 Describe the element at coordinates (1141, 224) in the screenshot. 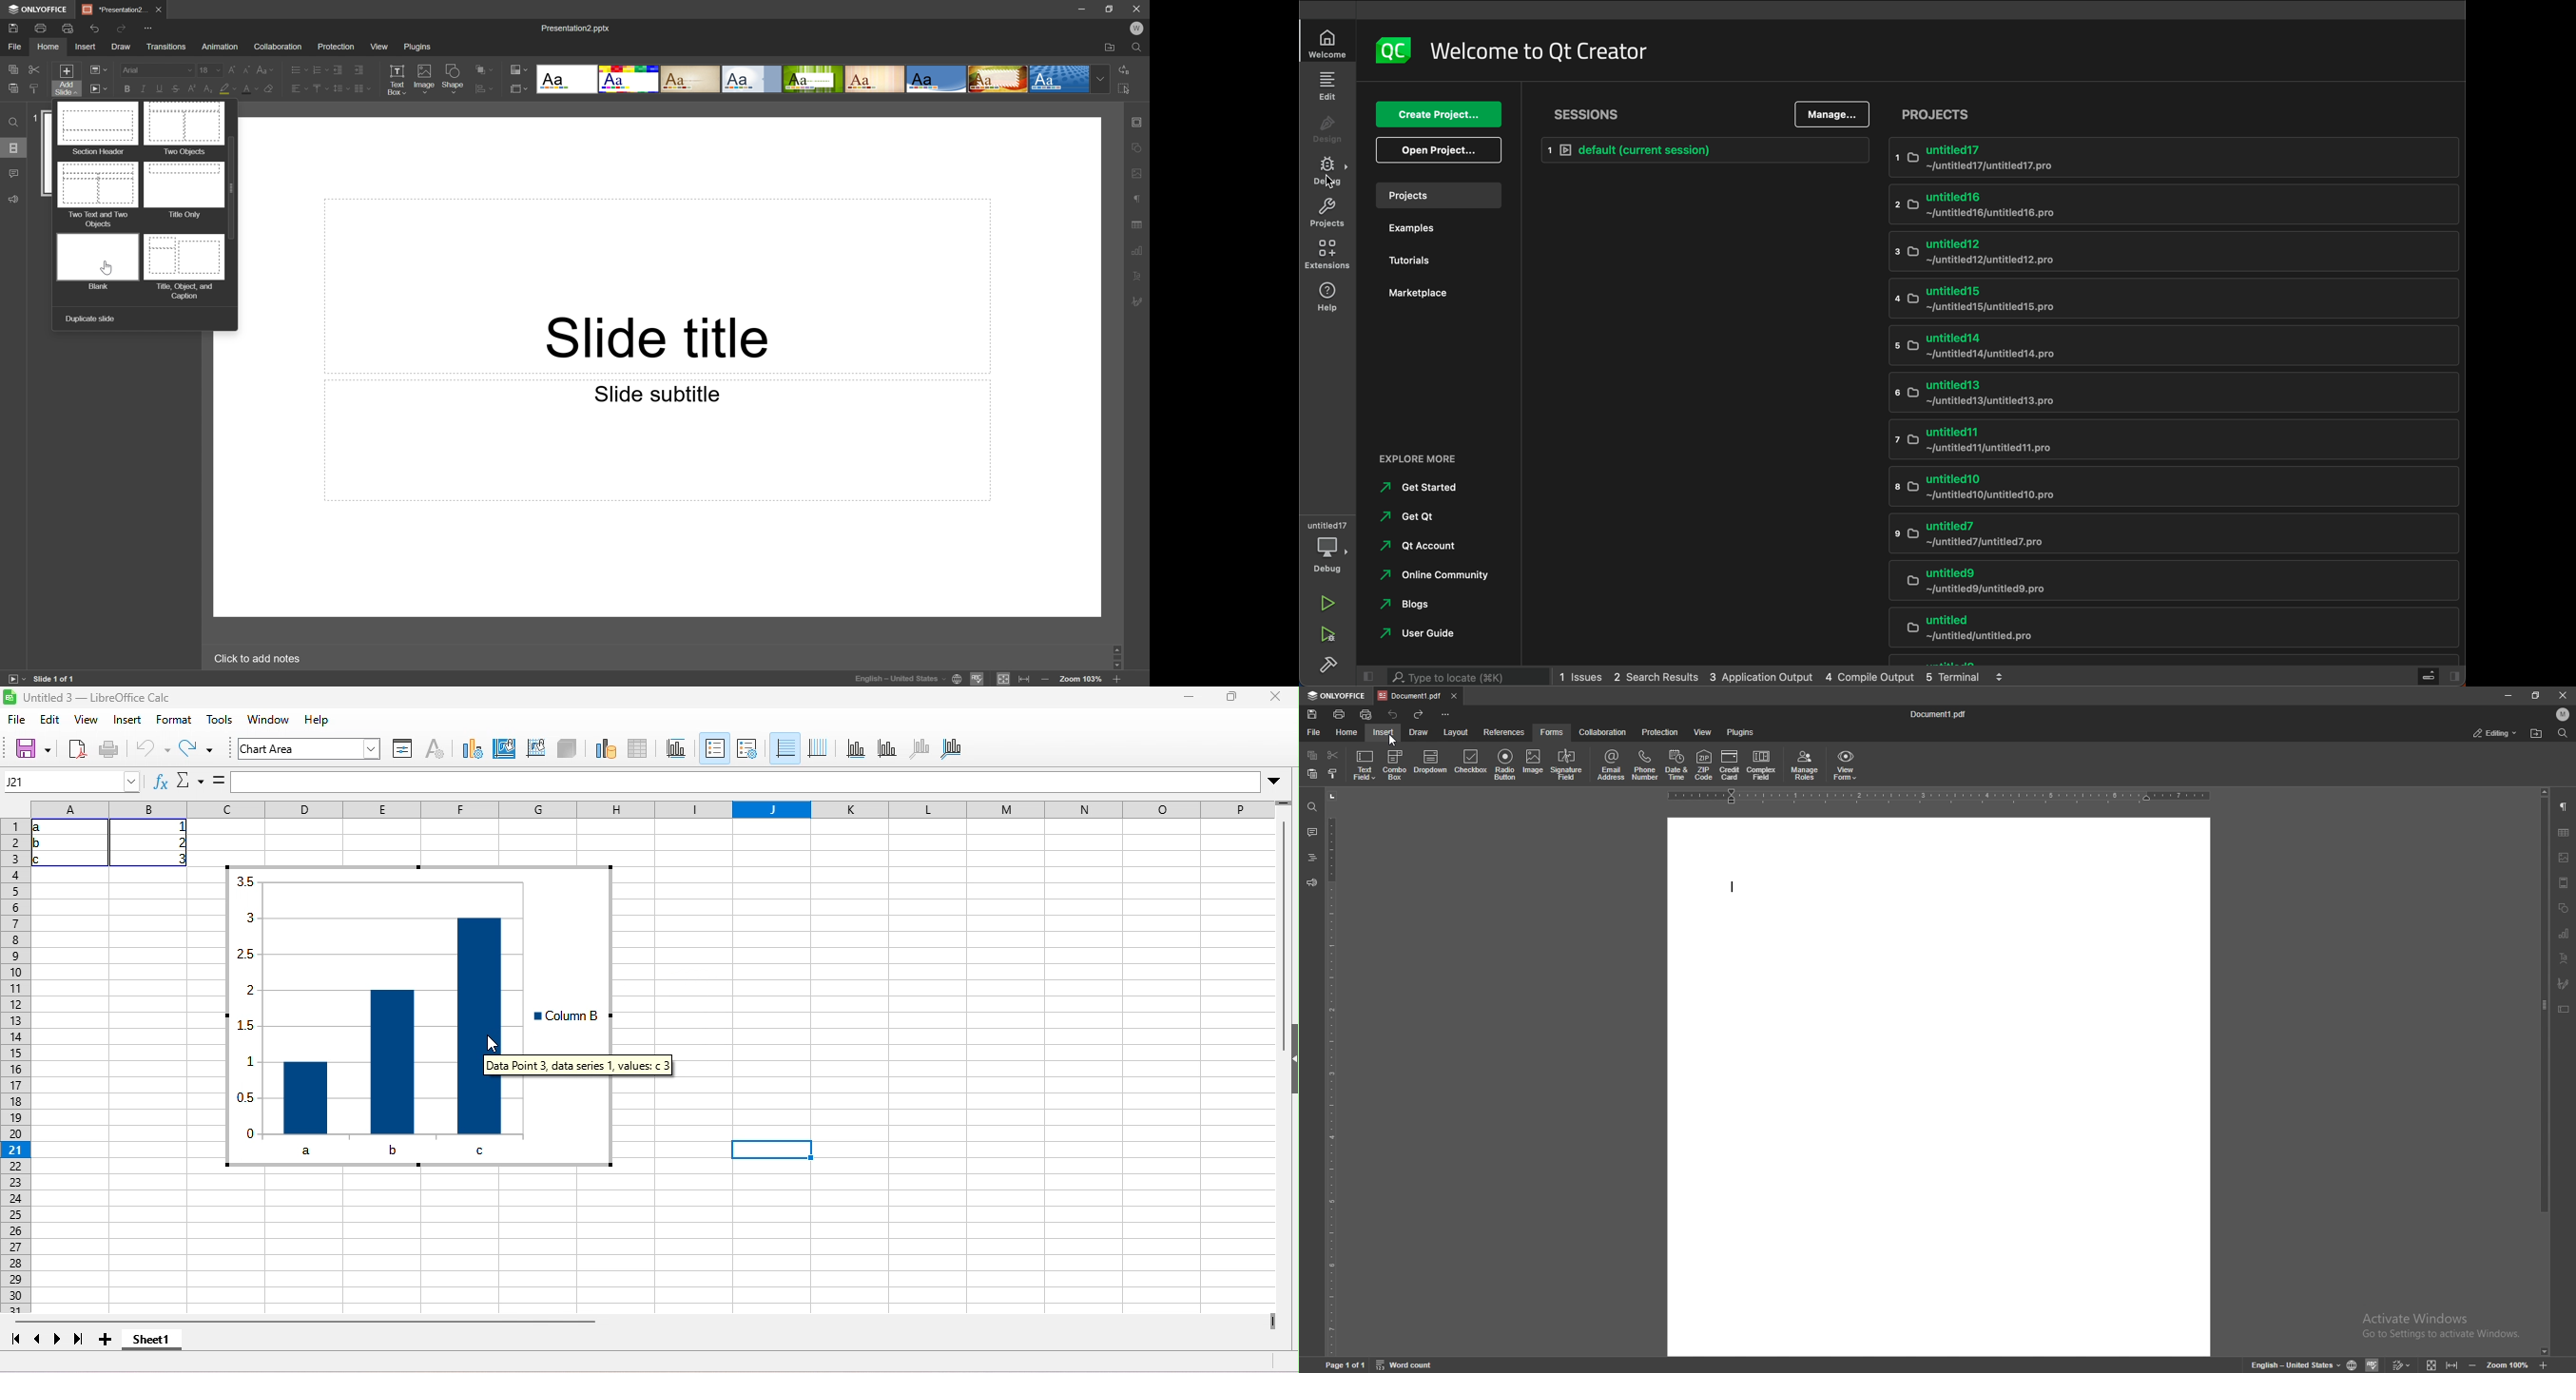

I see `Table settings` at that location.